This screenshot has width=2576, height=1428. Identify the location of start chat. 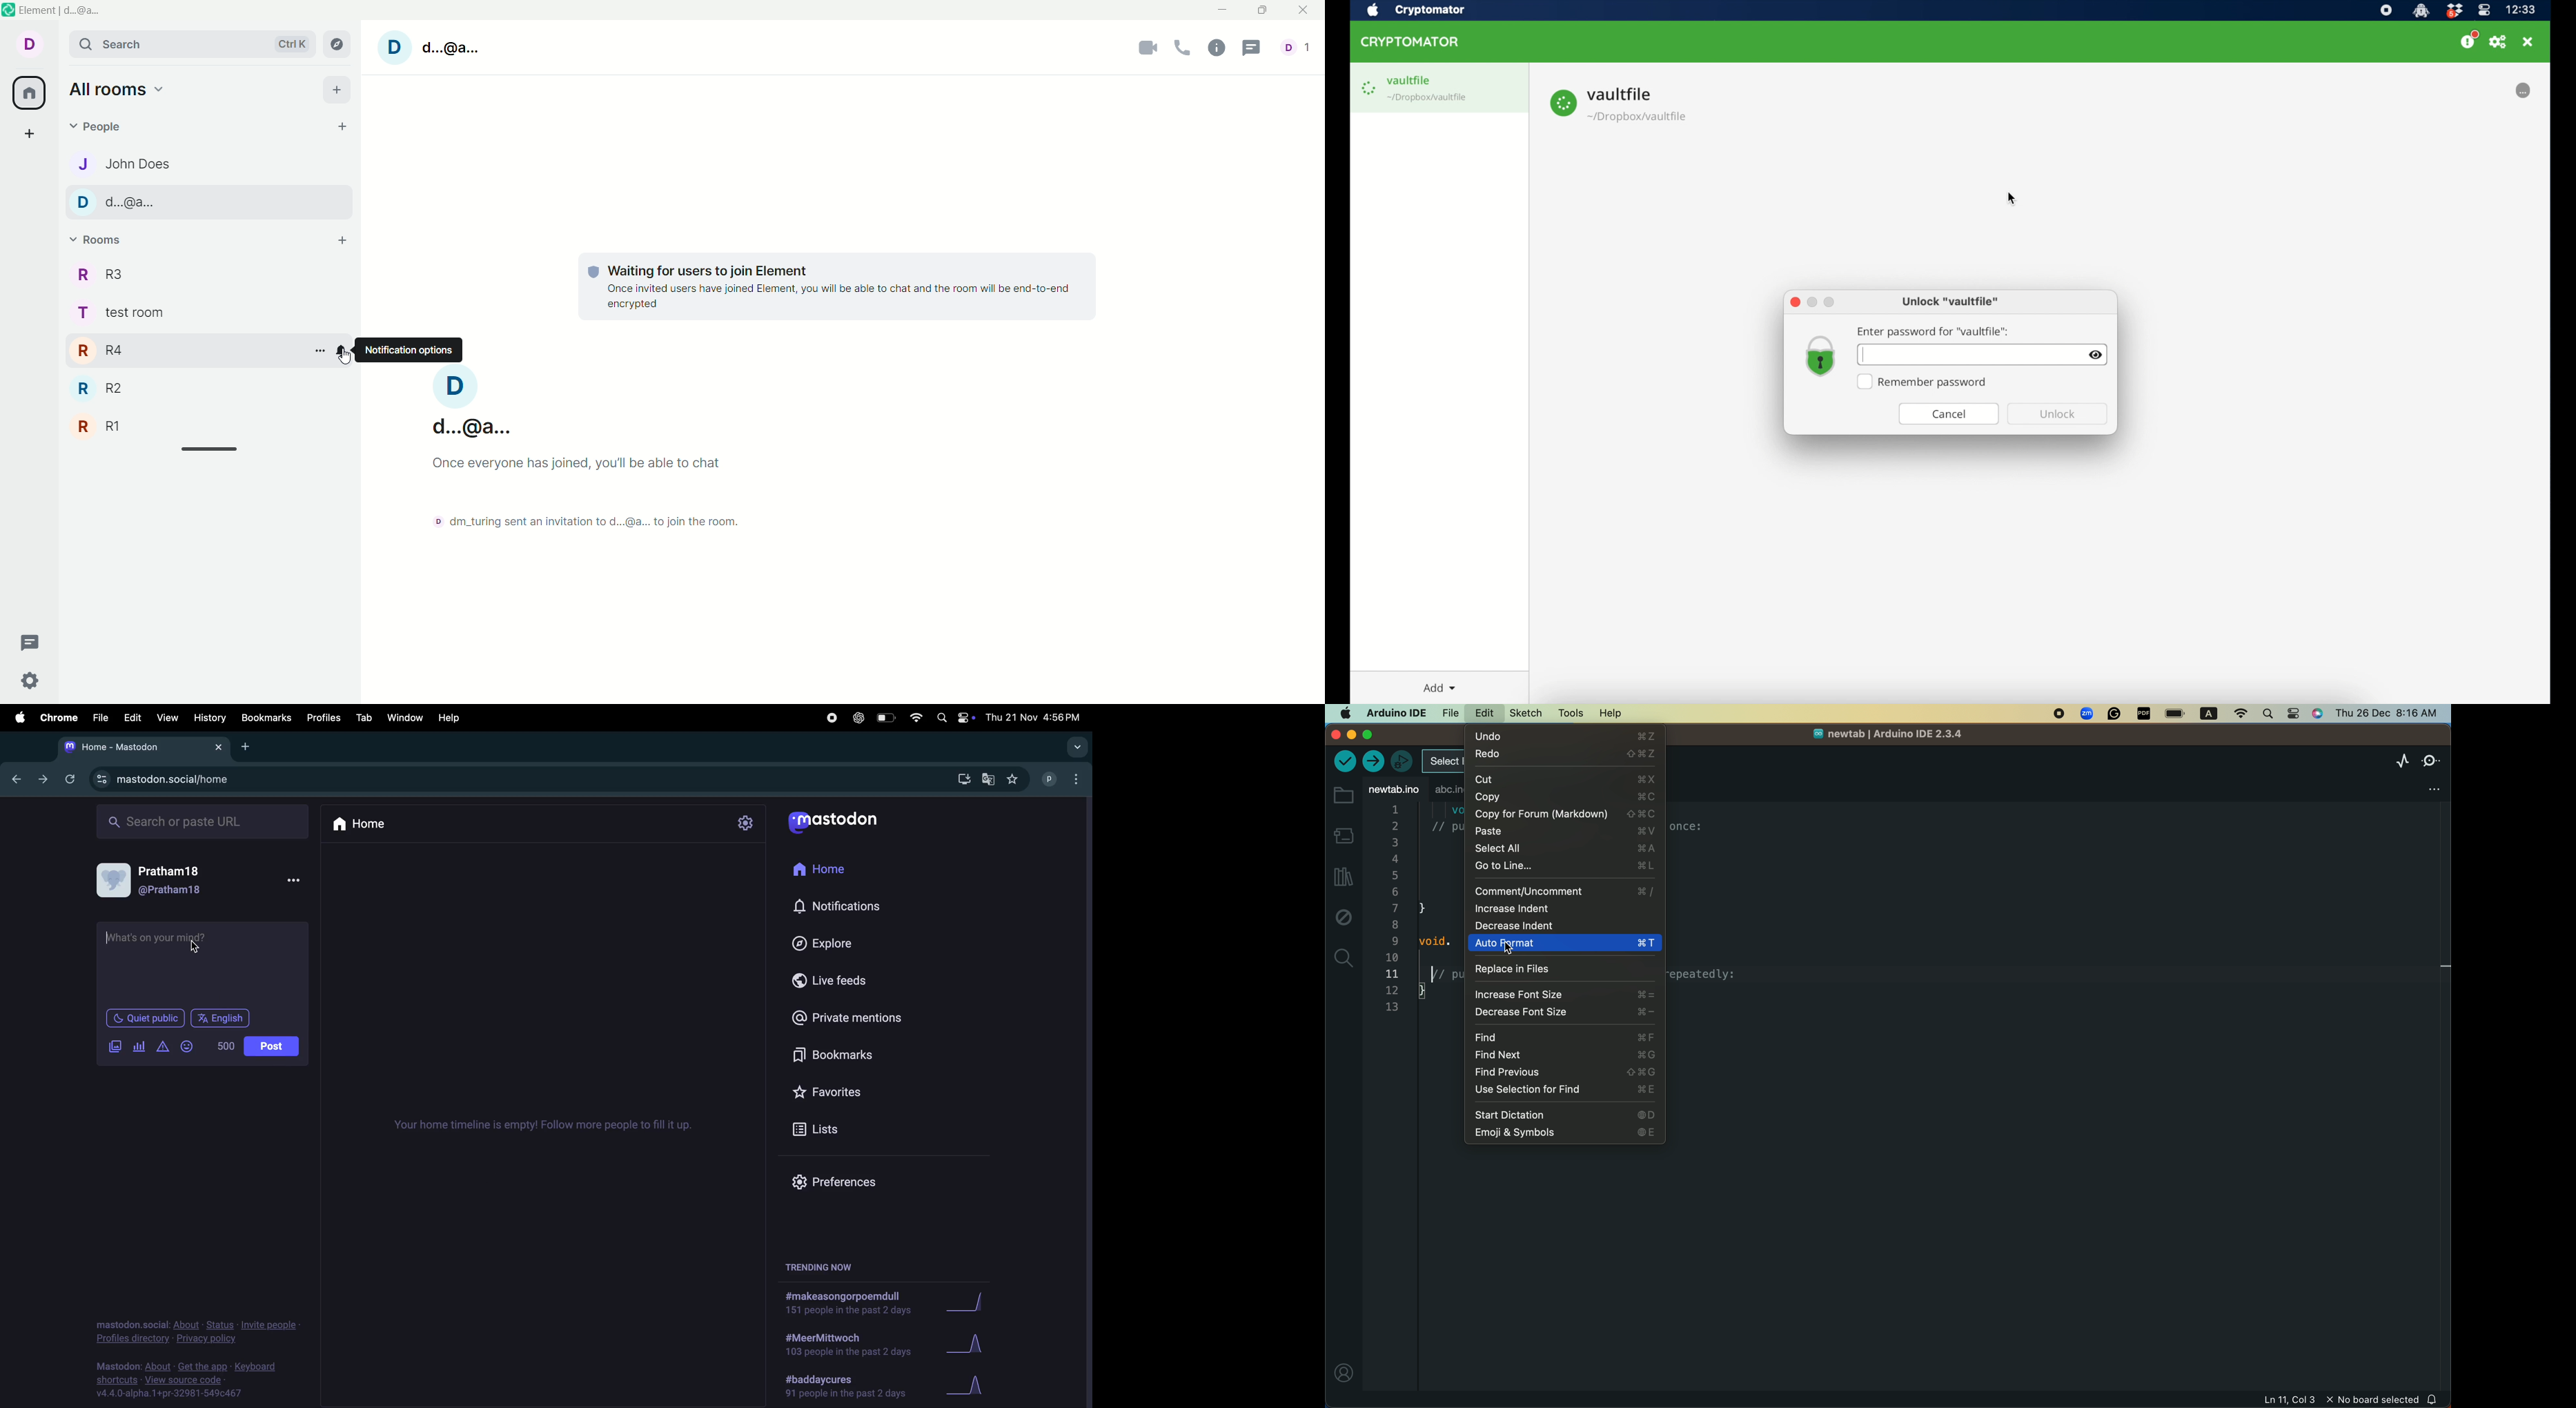
(342, 126).